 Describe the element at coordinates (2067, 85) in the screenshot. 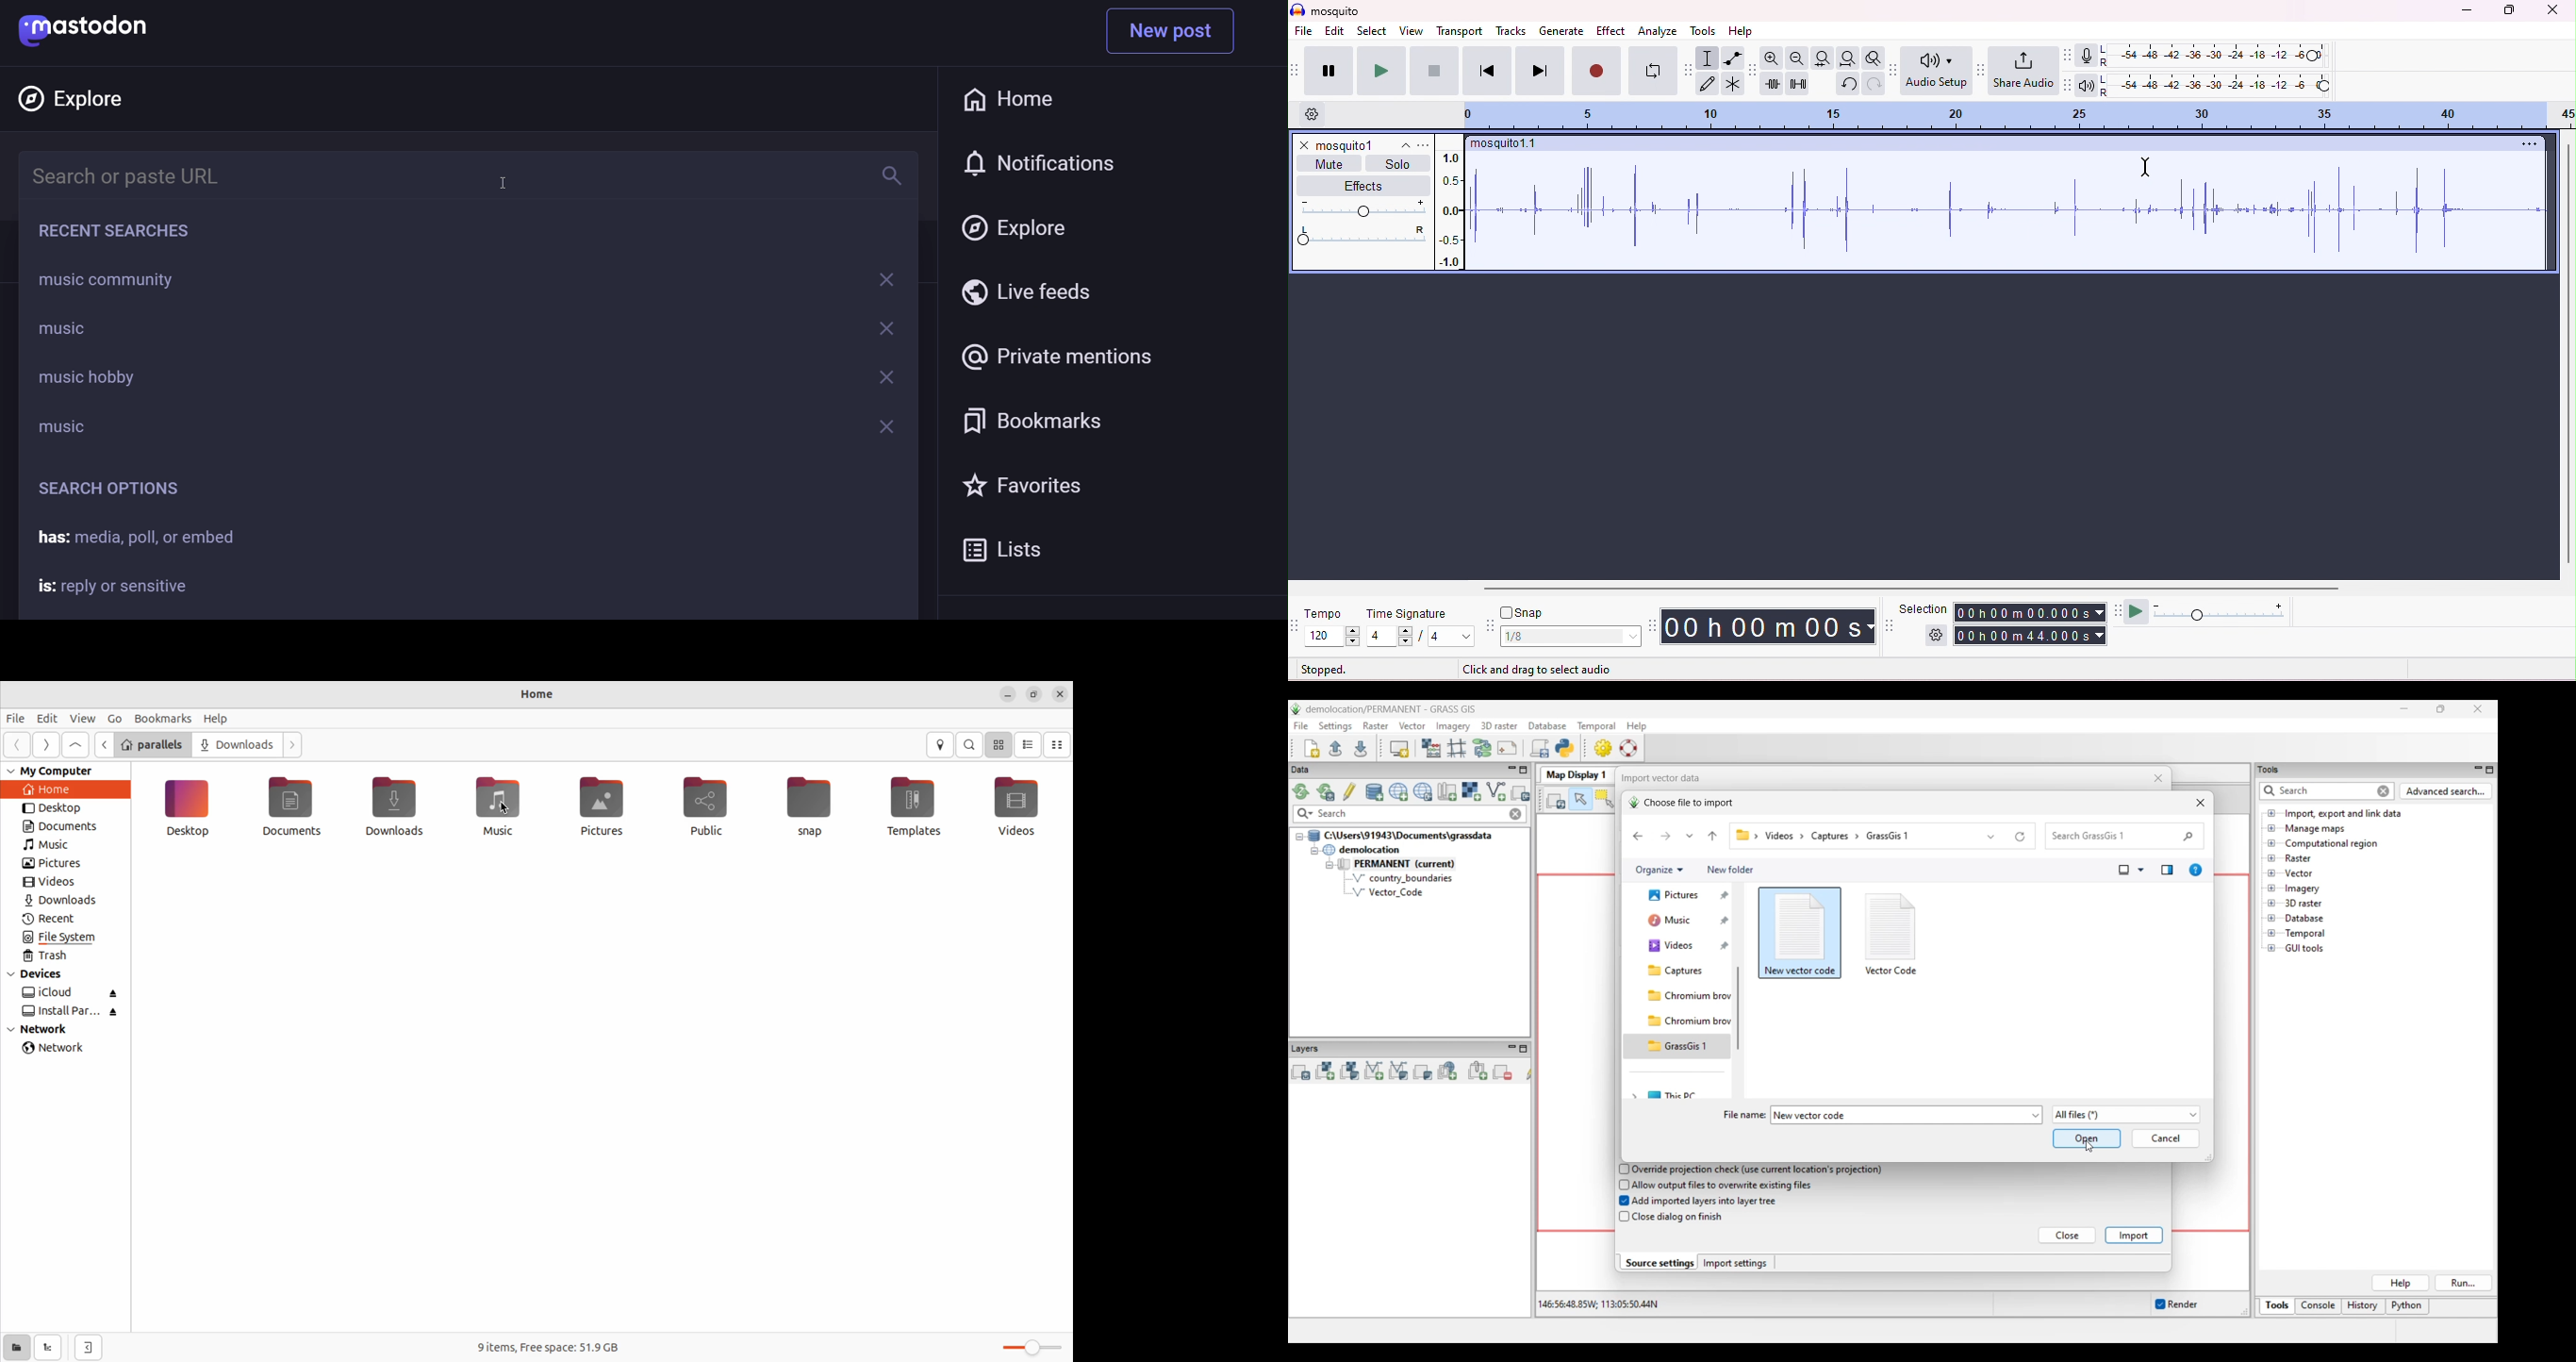

I see `audio set up tool bar` at that location.